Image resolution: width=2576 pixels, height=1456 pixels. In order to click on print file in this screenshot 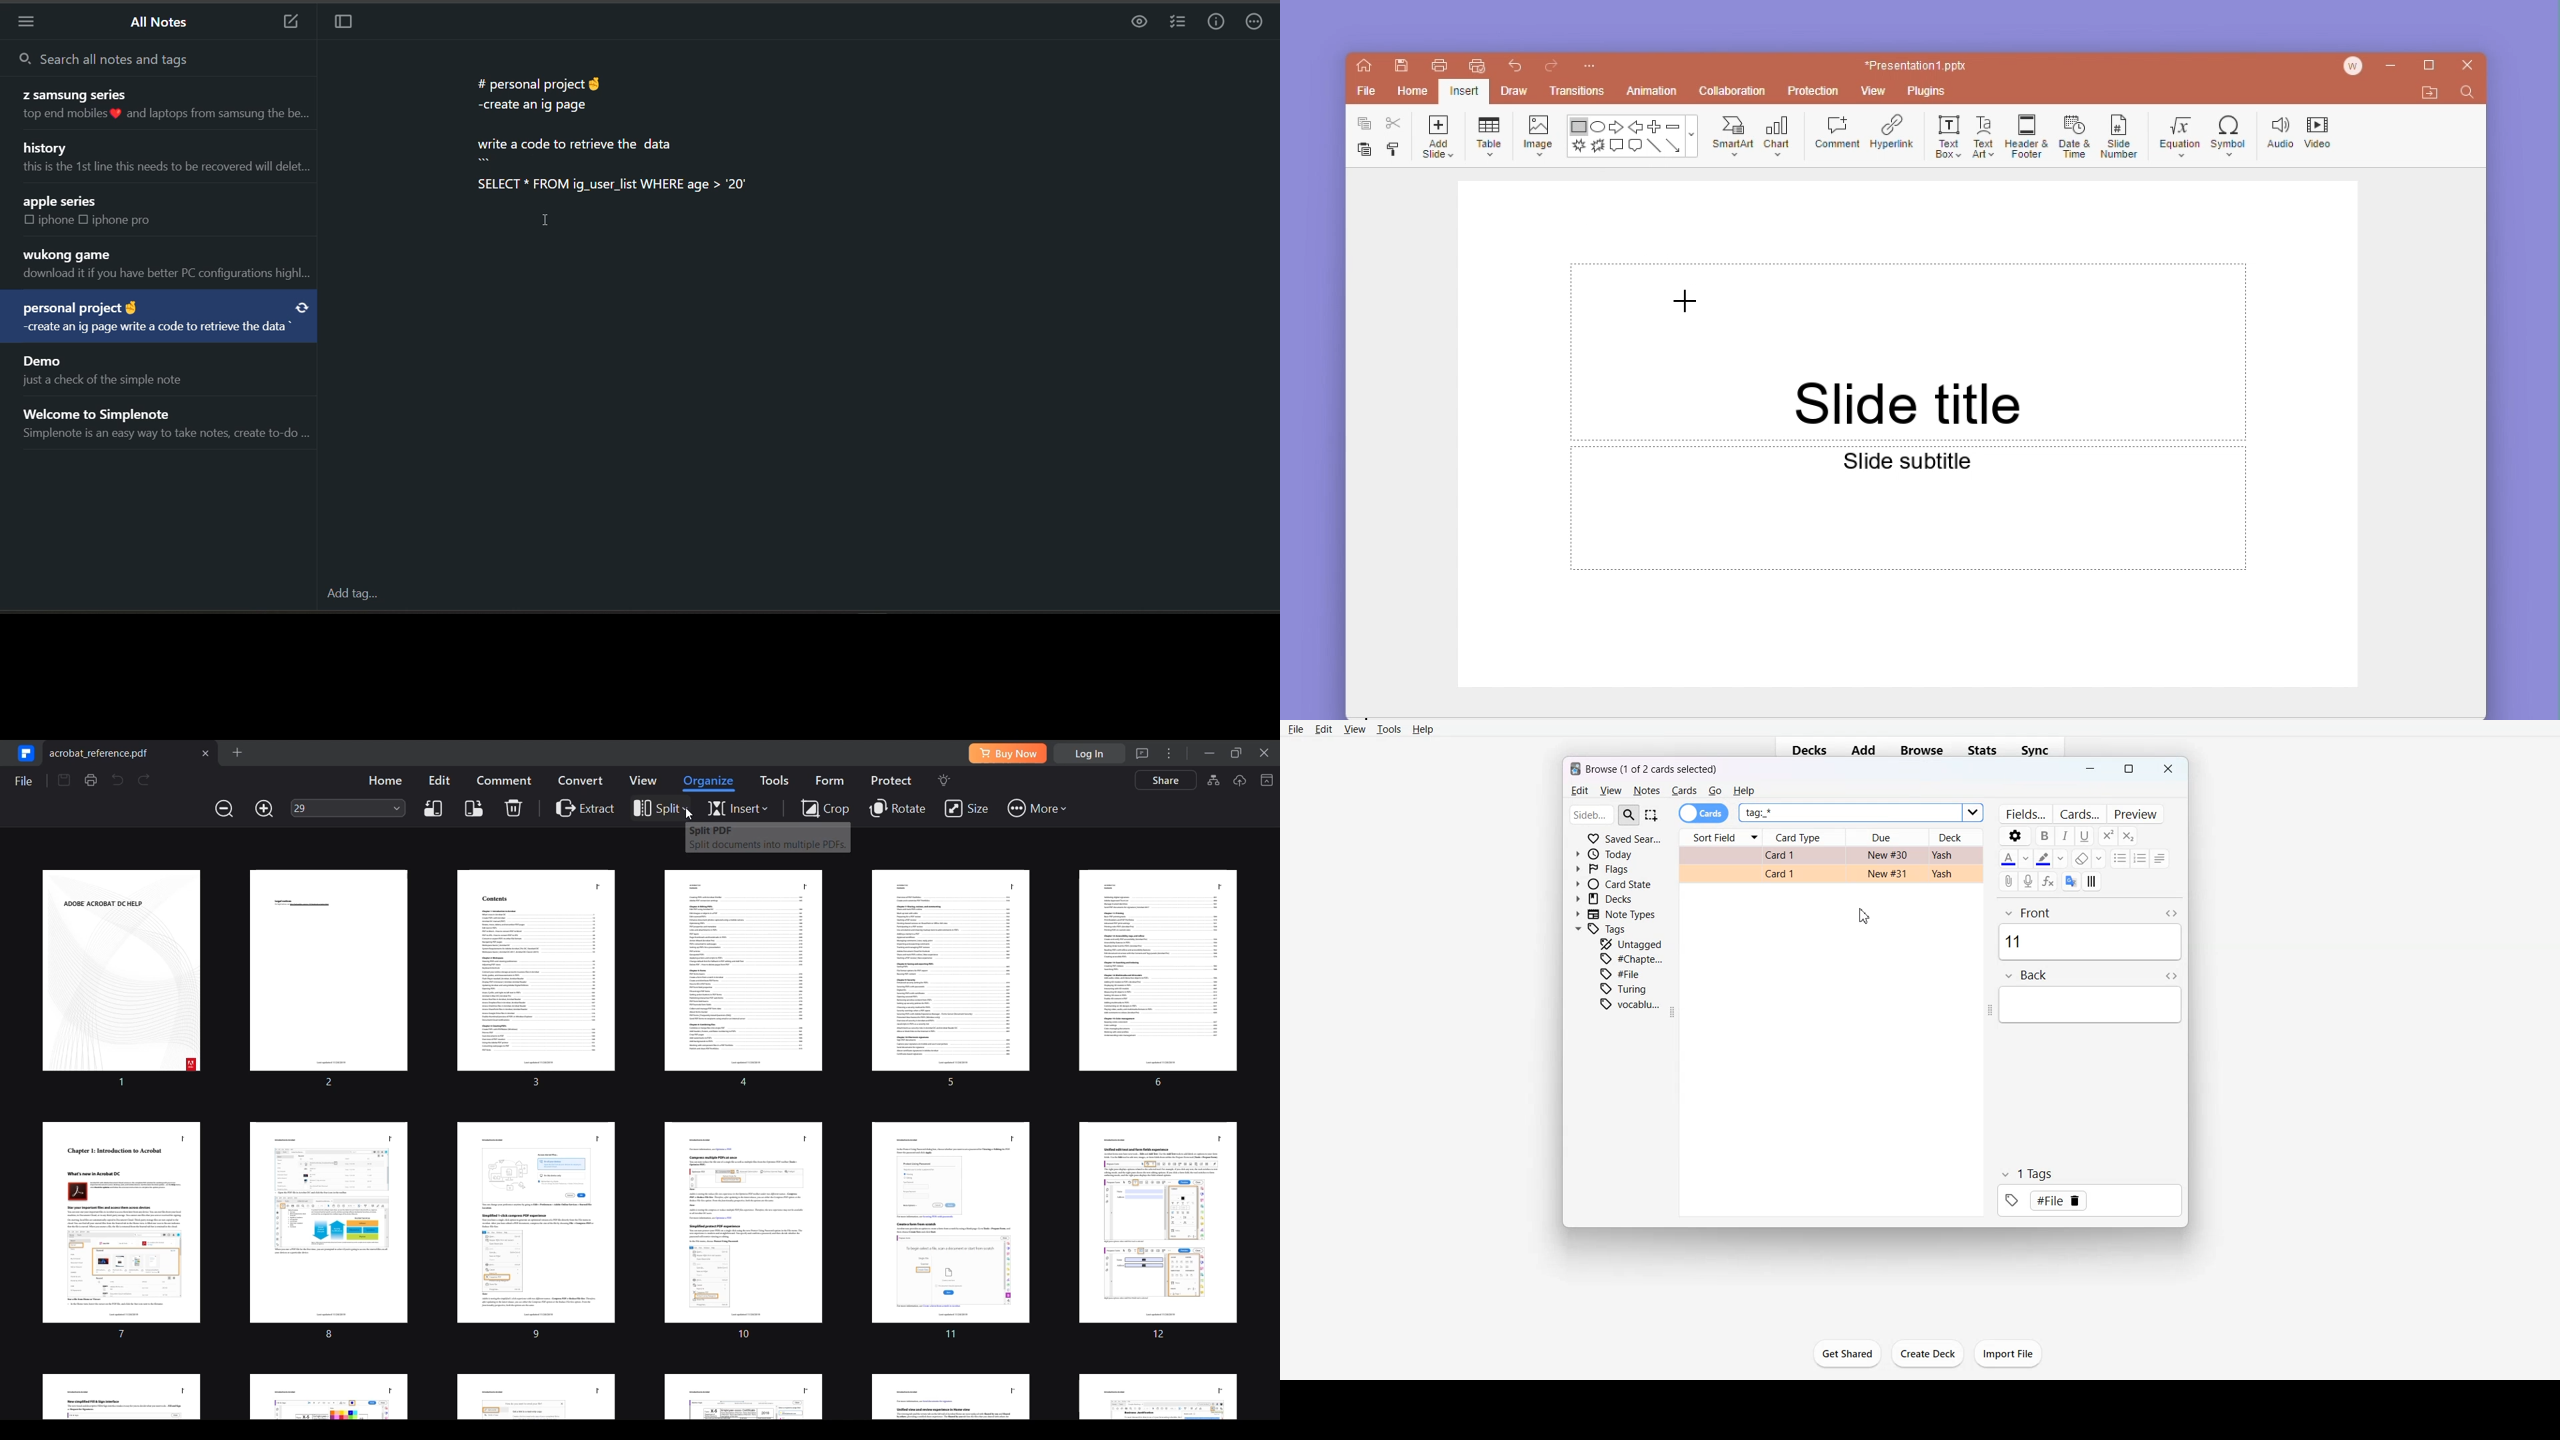, I will do `click(1435, 65)`.